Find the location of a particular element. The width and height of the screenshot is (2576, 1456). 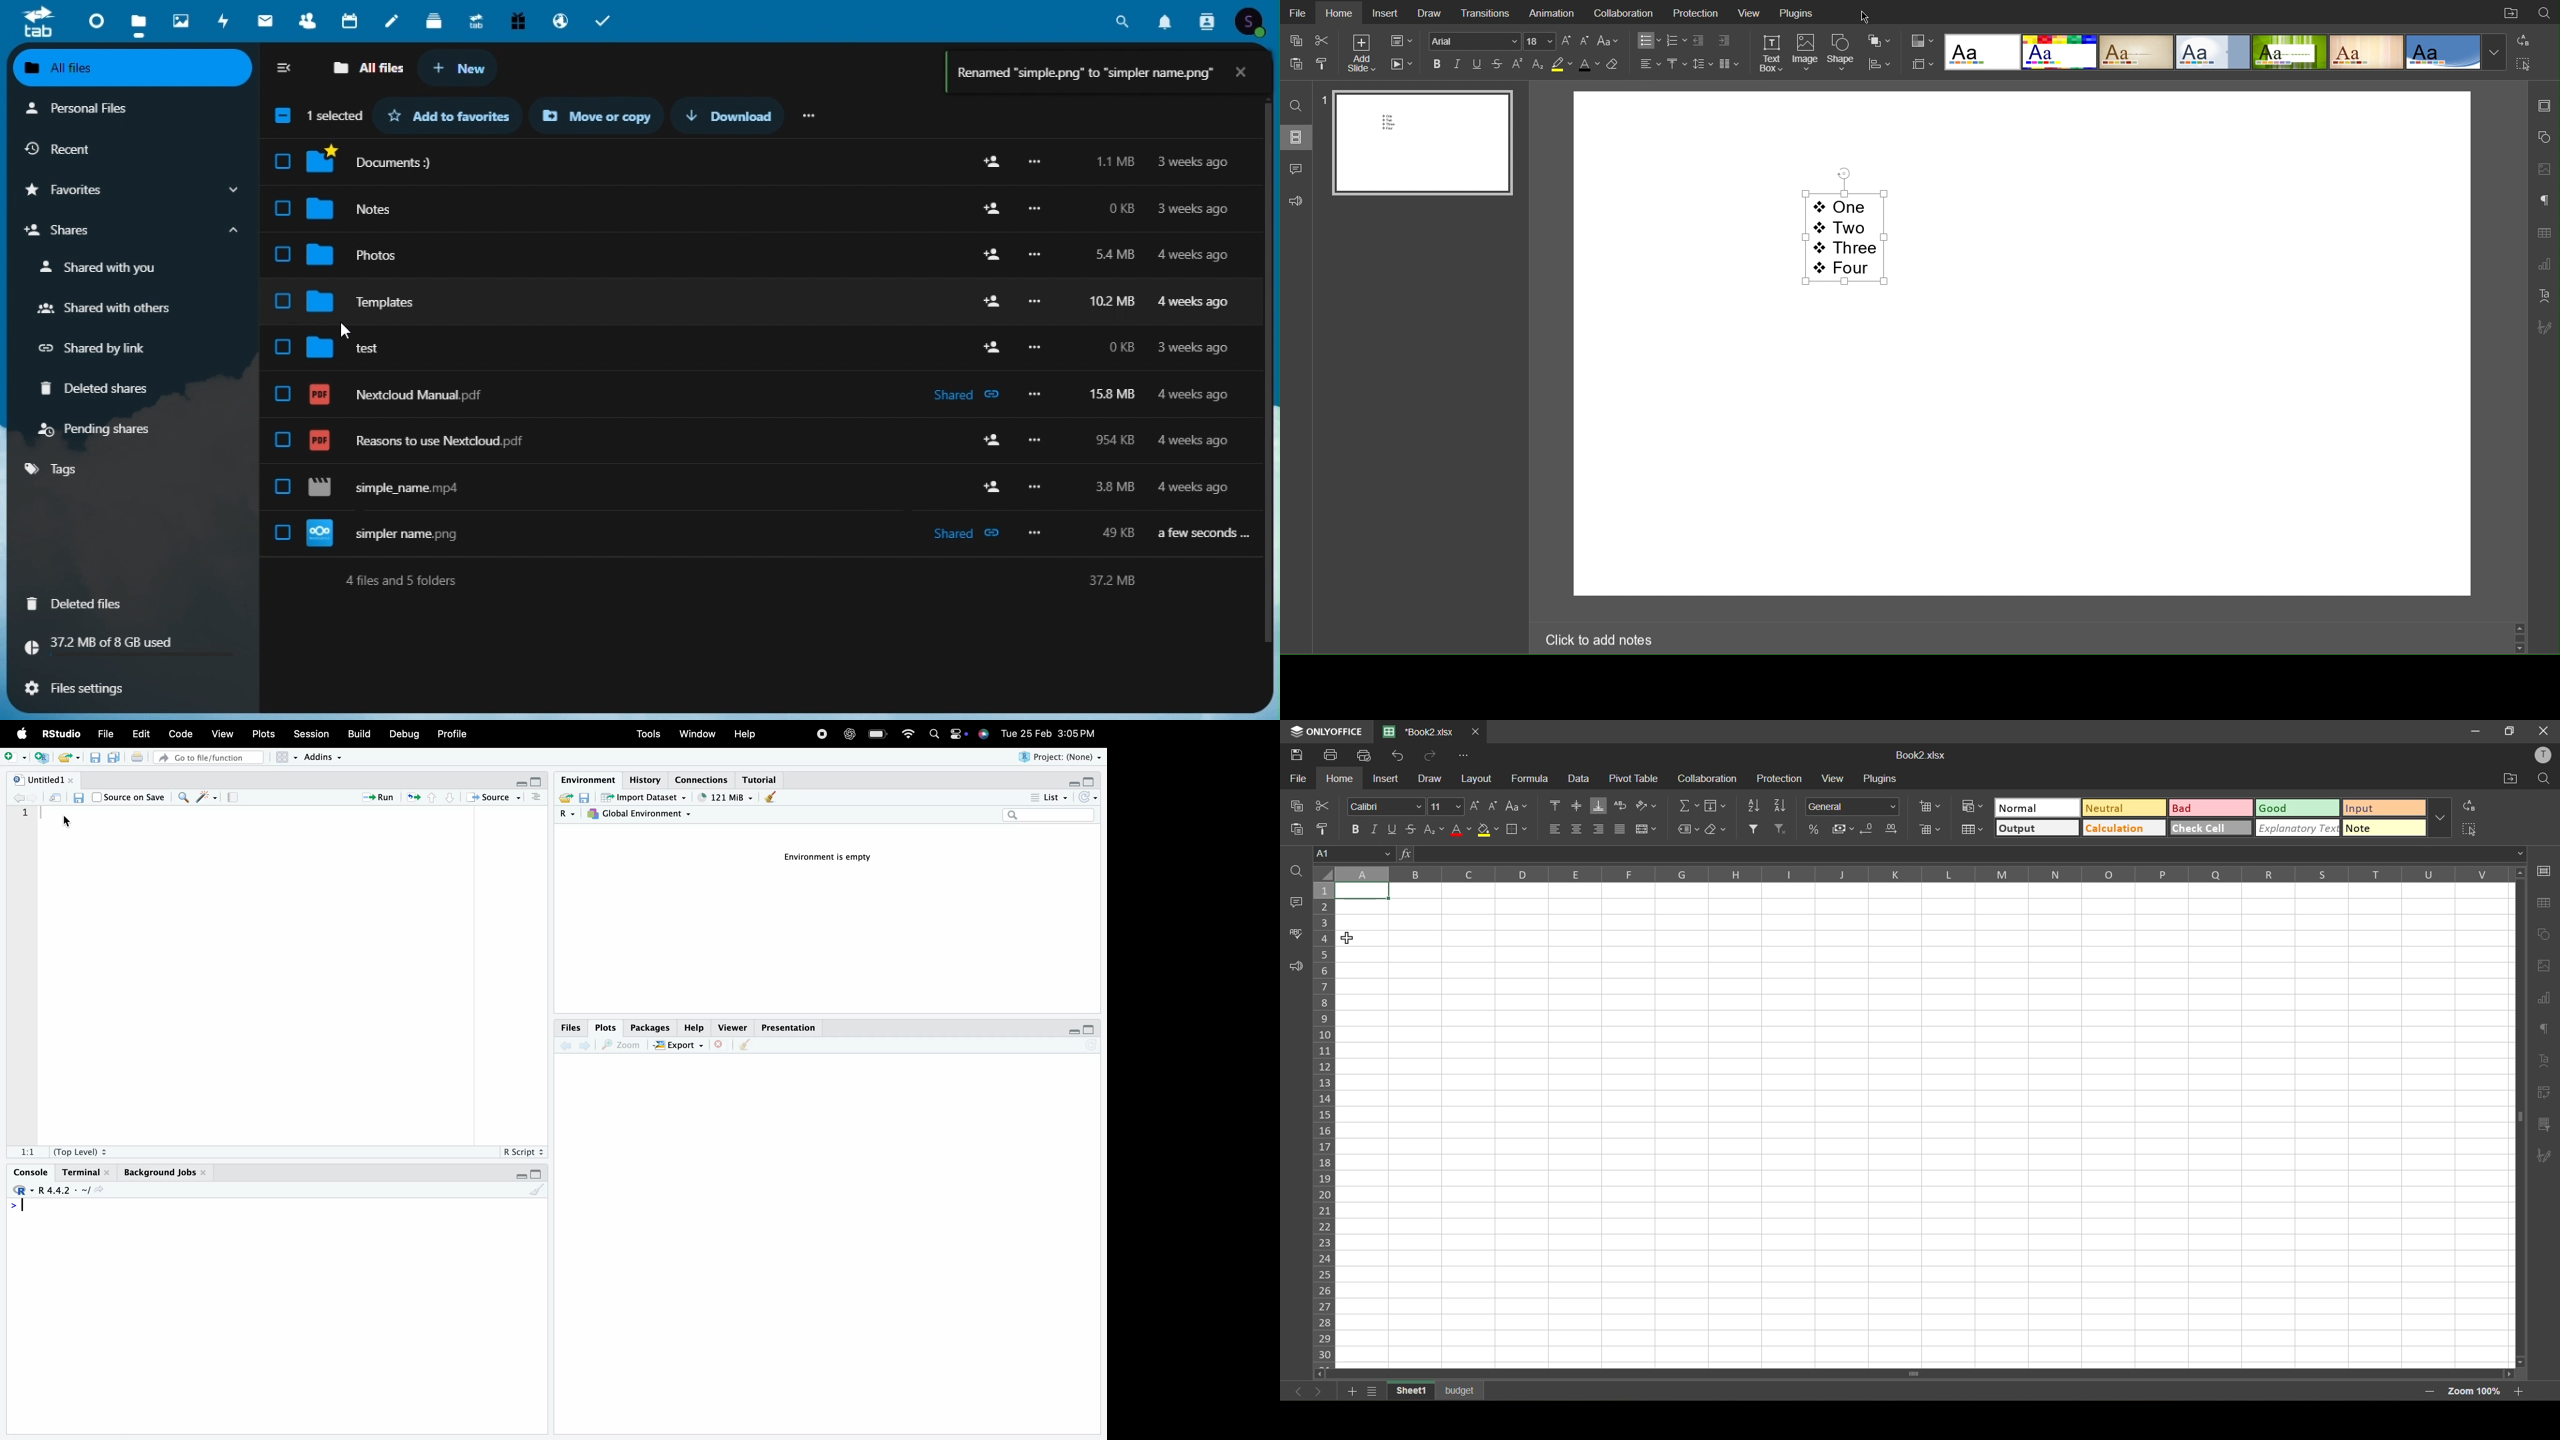

Create a project is located at coordinates (40, 757).